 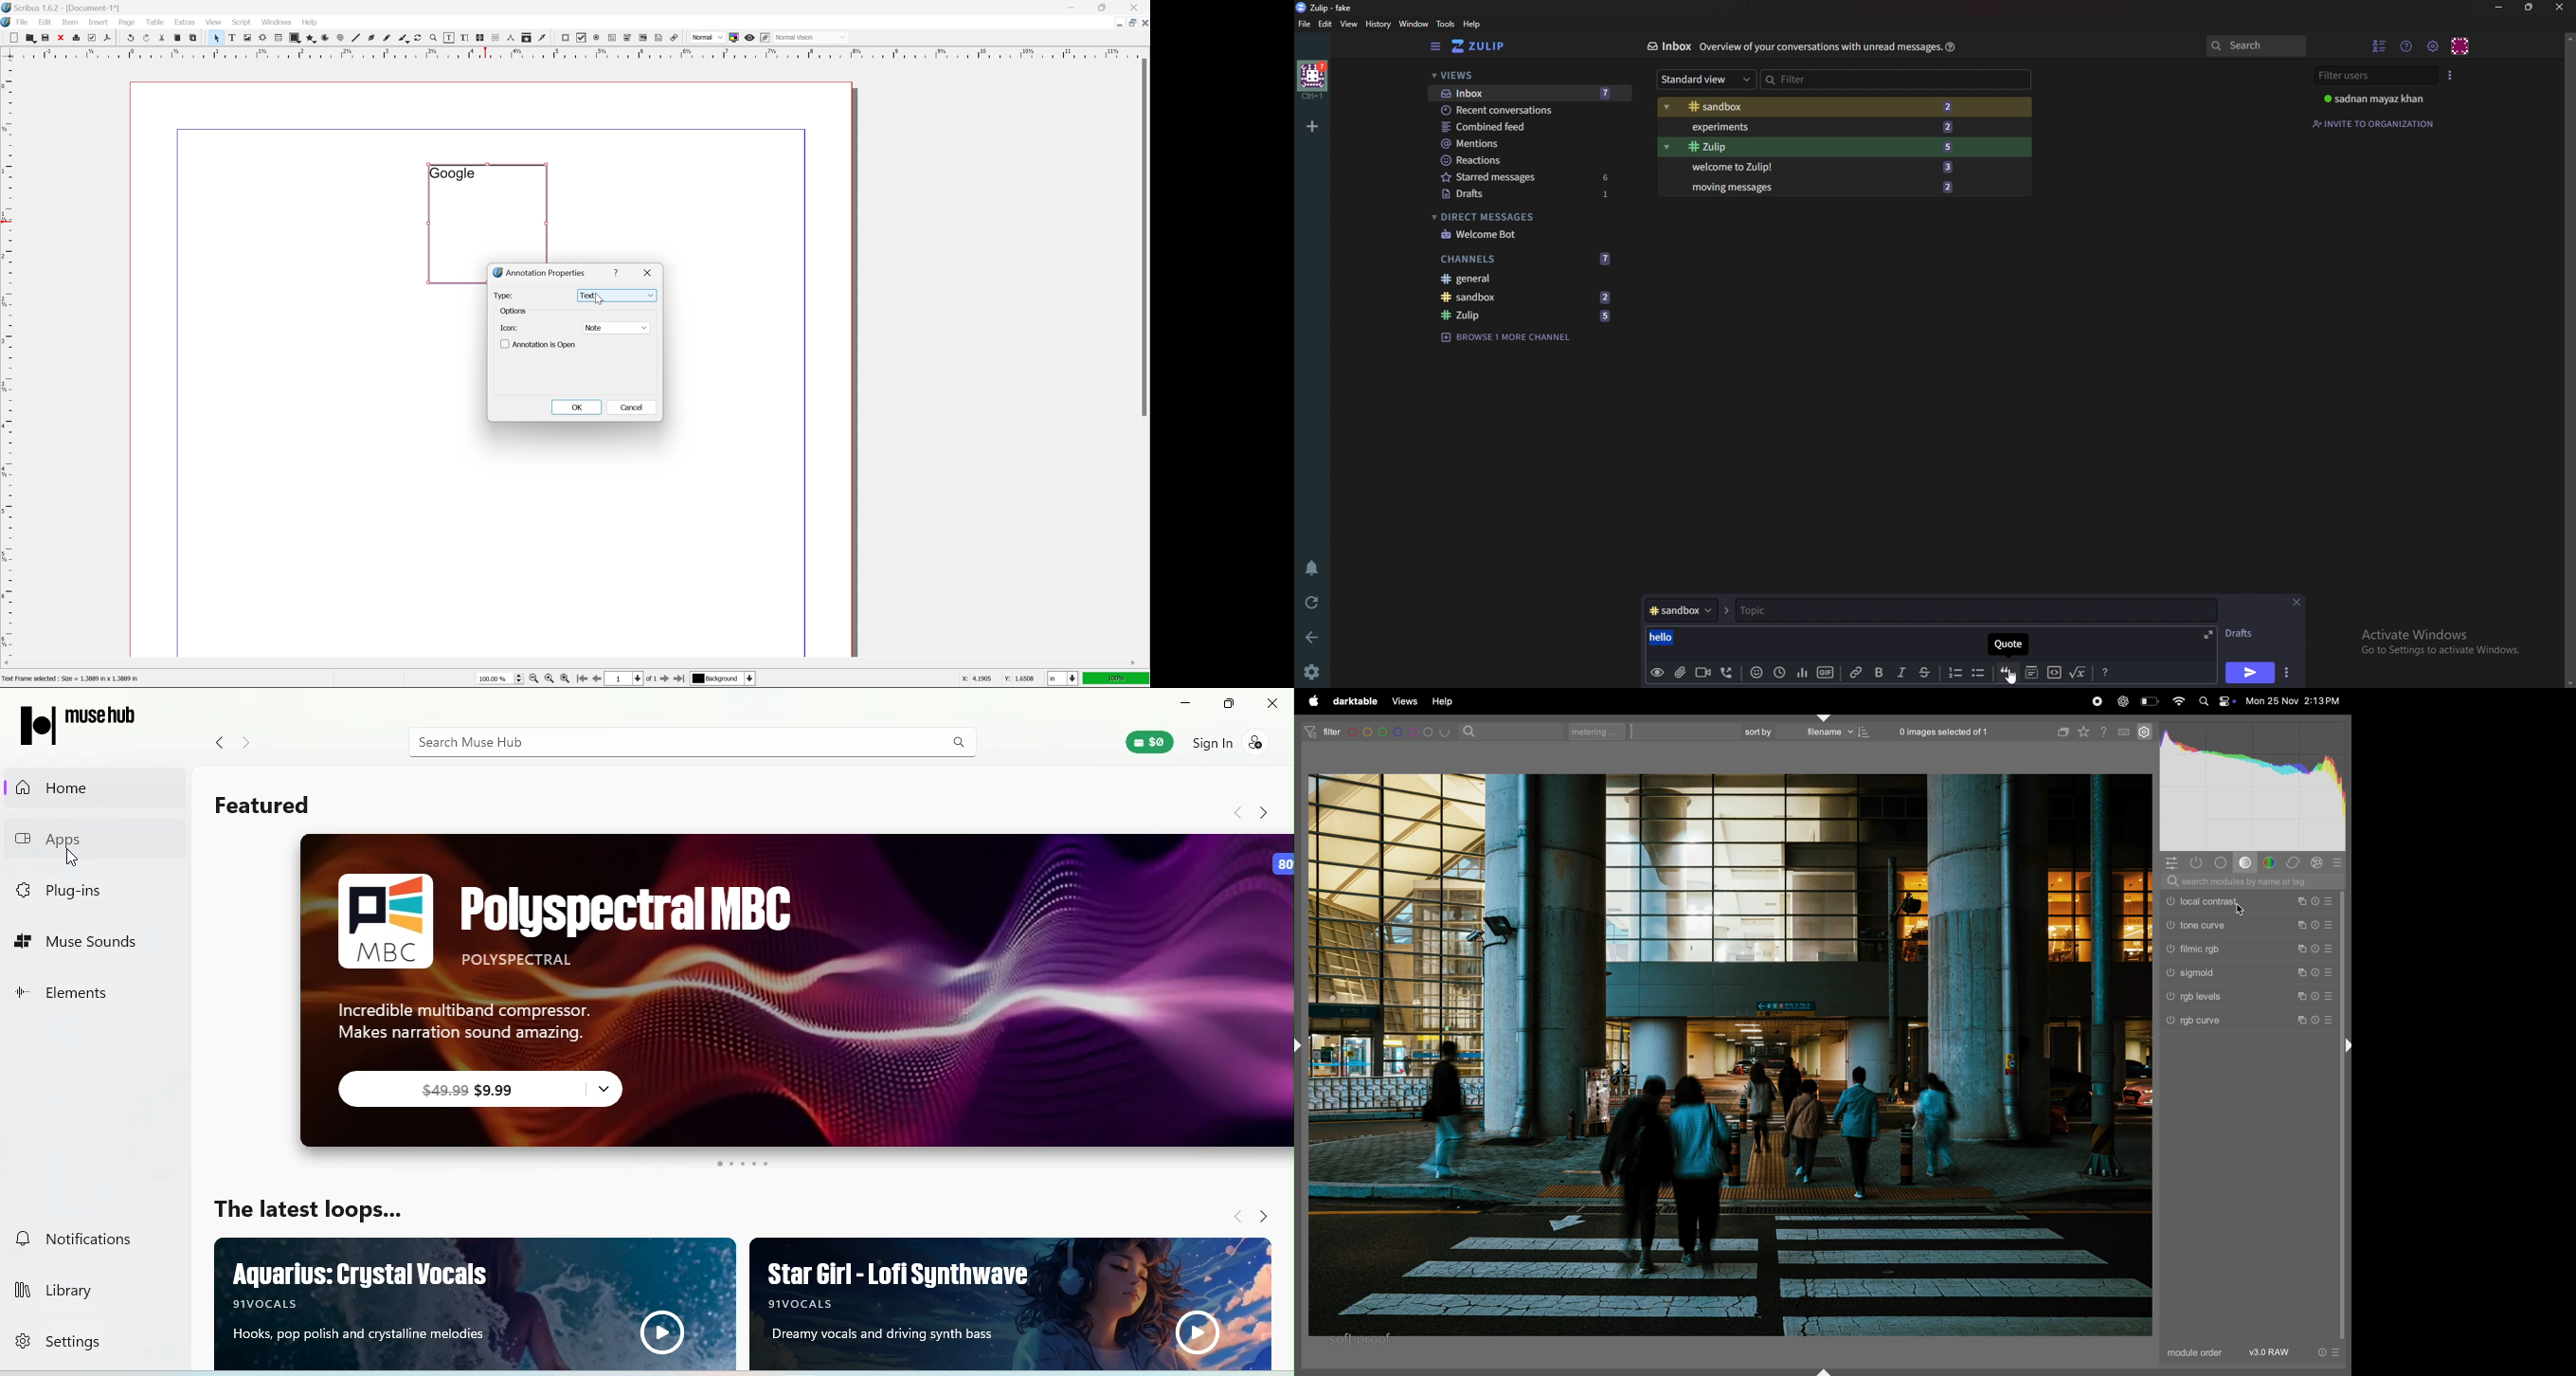 I want to click on help, so click(x=618, y=271).